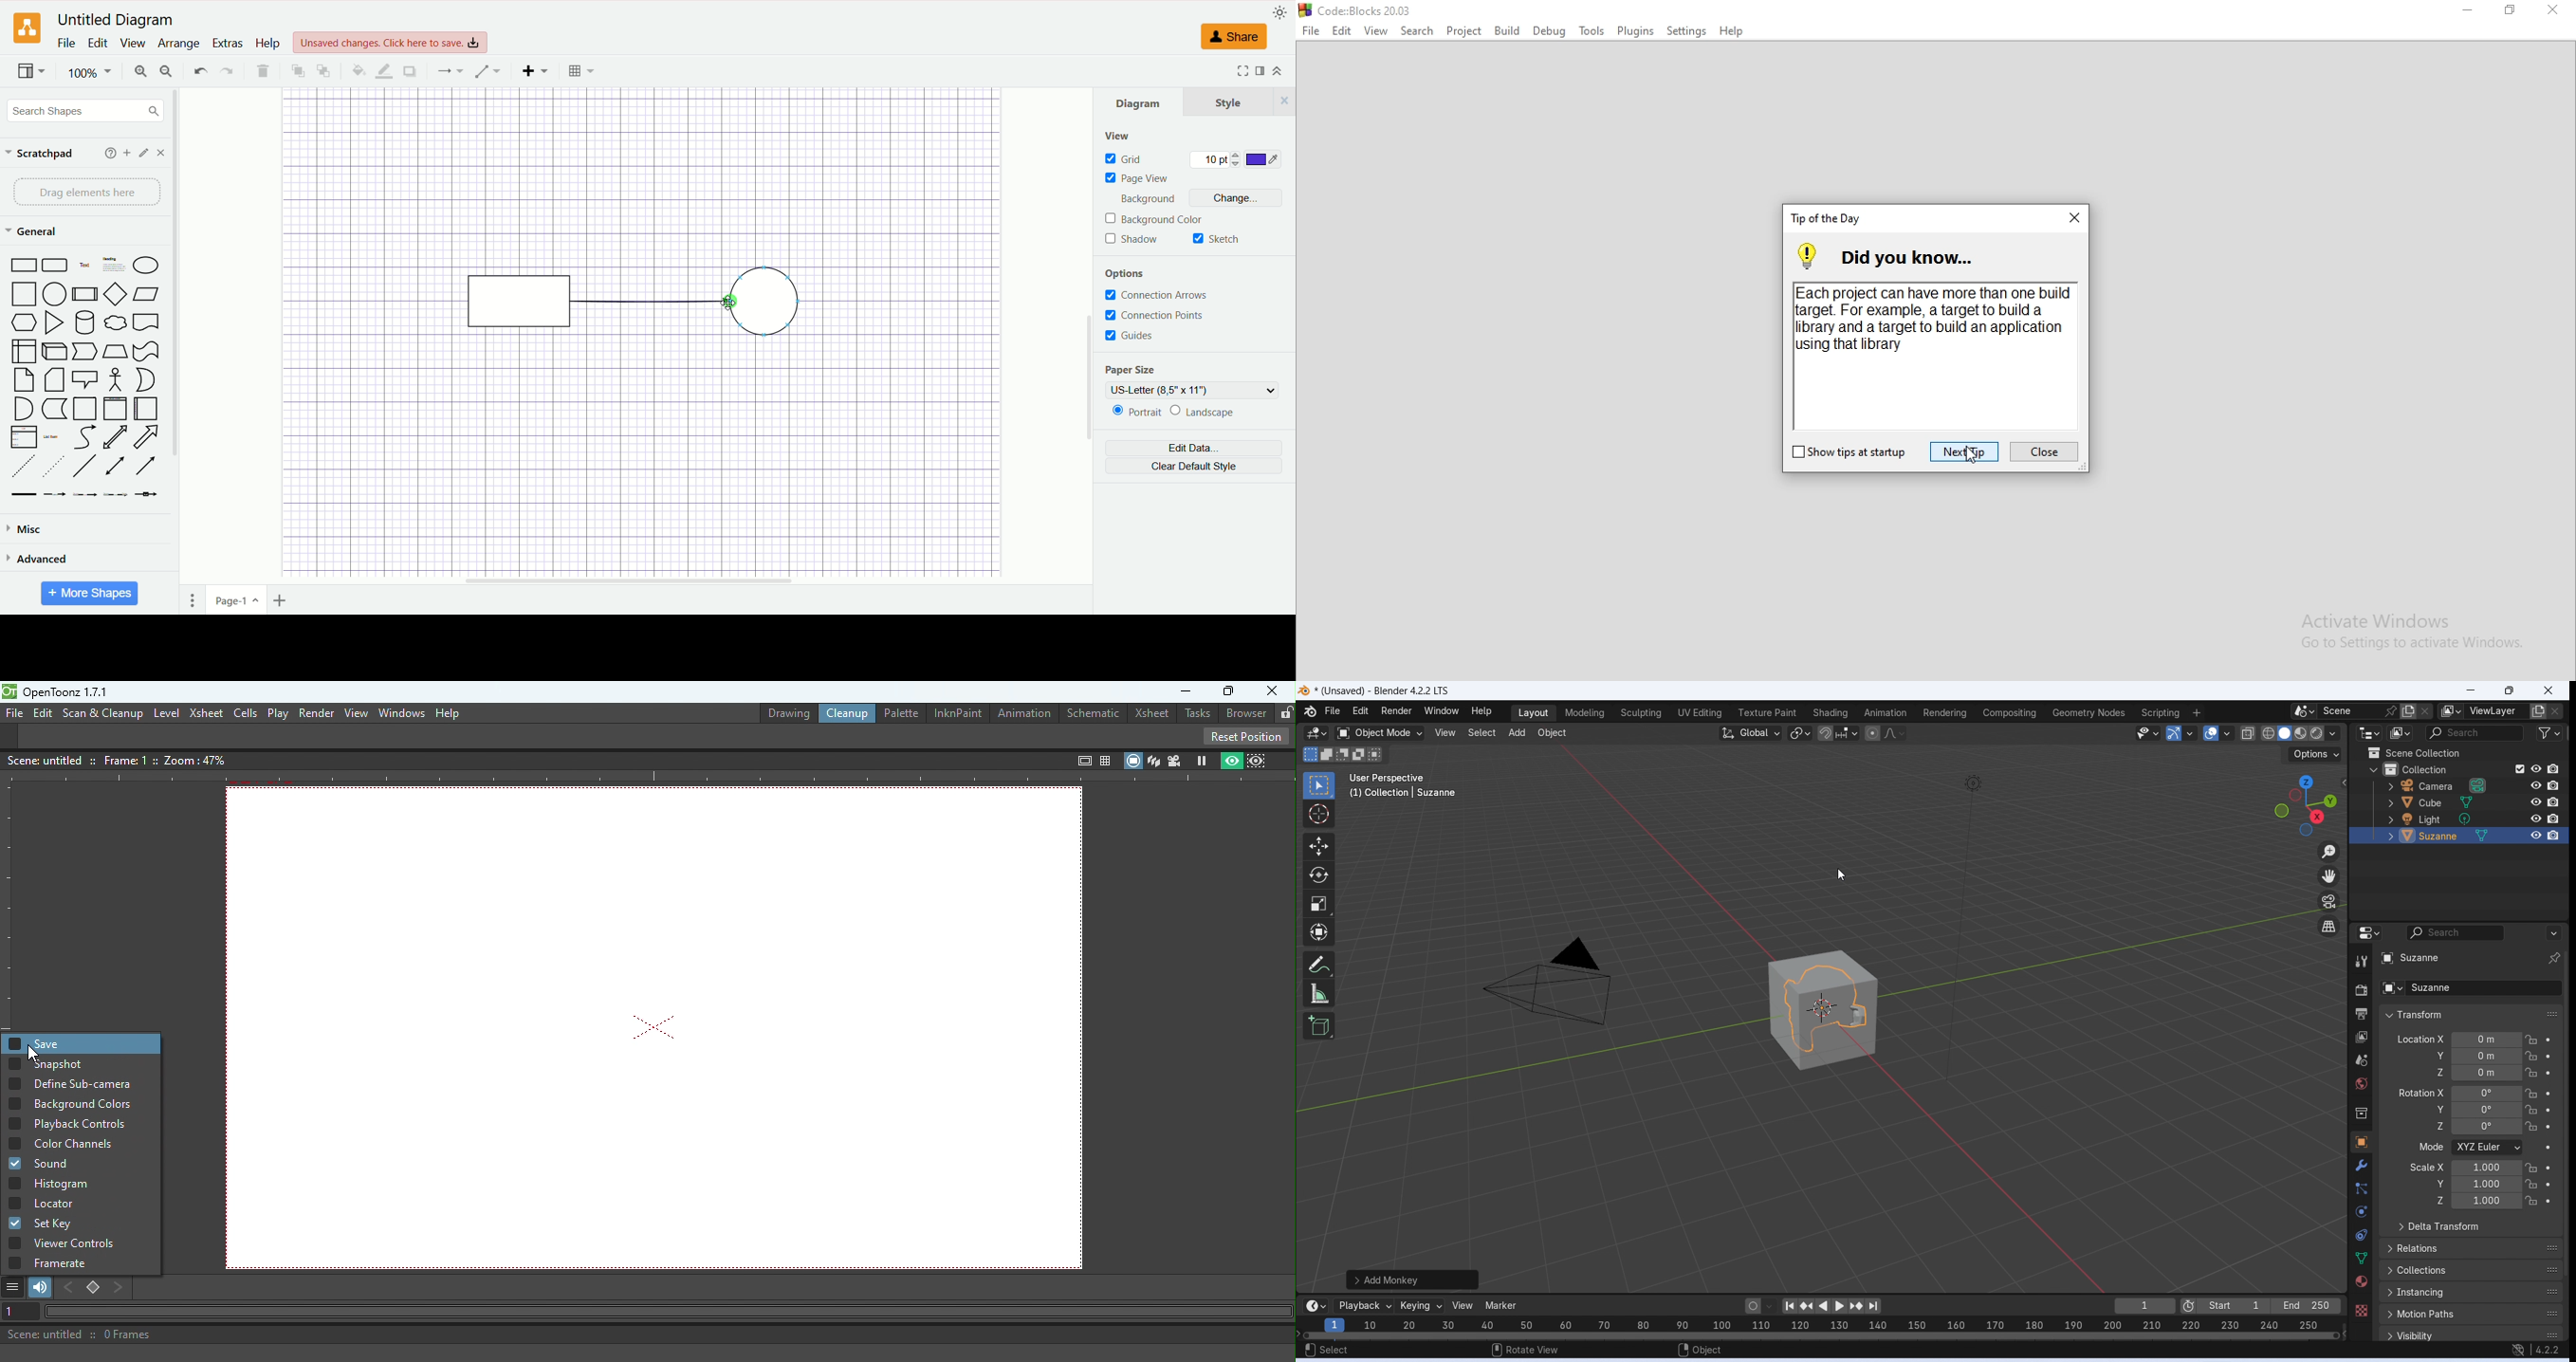 This screenshot has width=2576, height=1372. Describe the element at coordinates (2091, 712) in the screenshot. I see `Geometry notes` at that location.